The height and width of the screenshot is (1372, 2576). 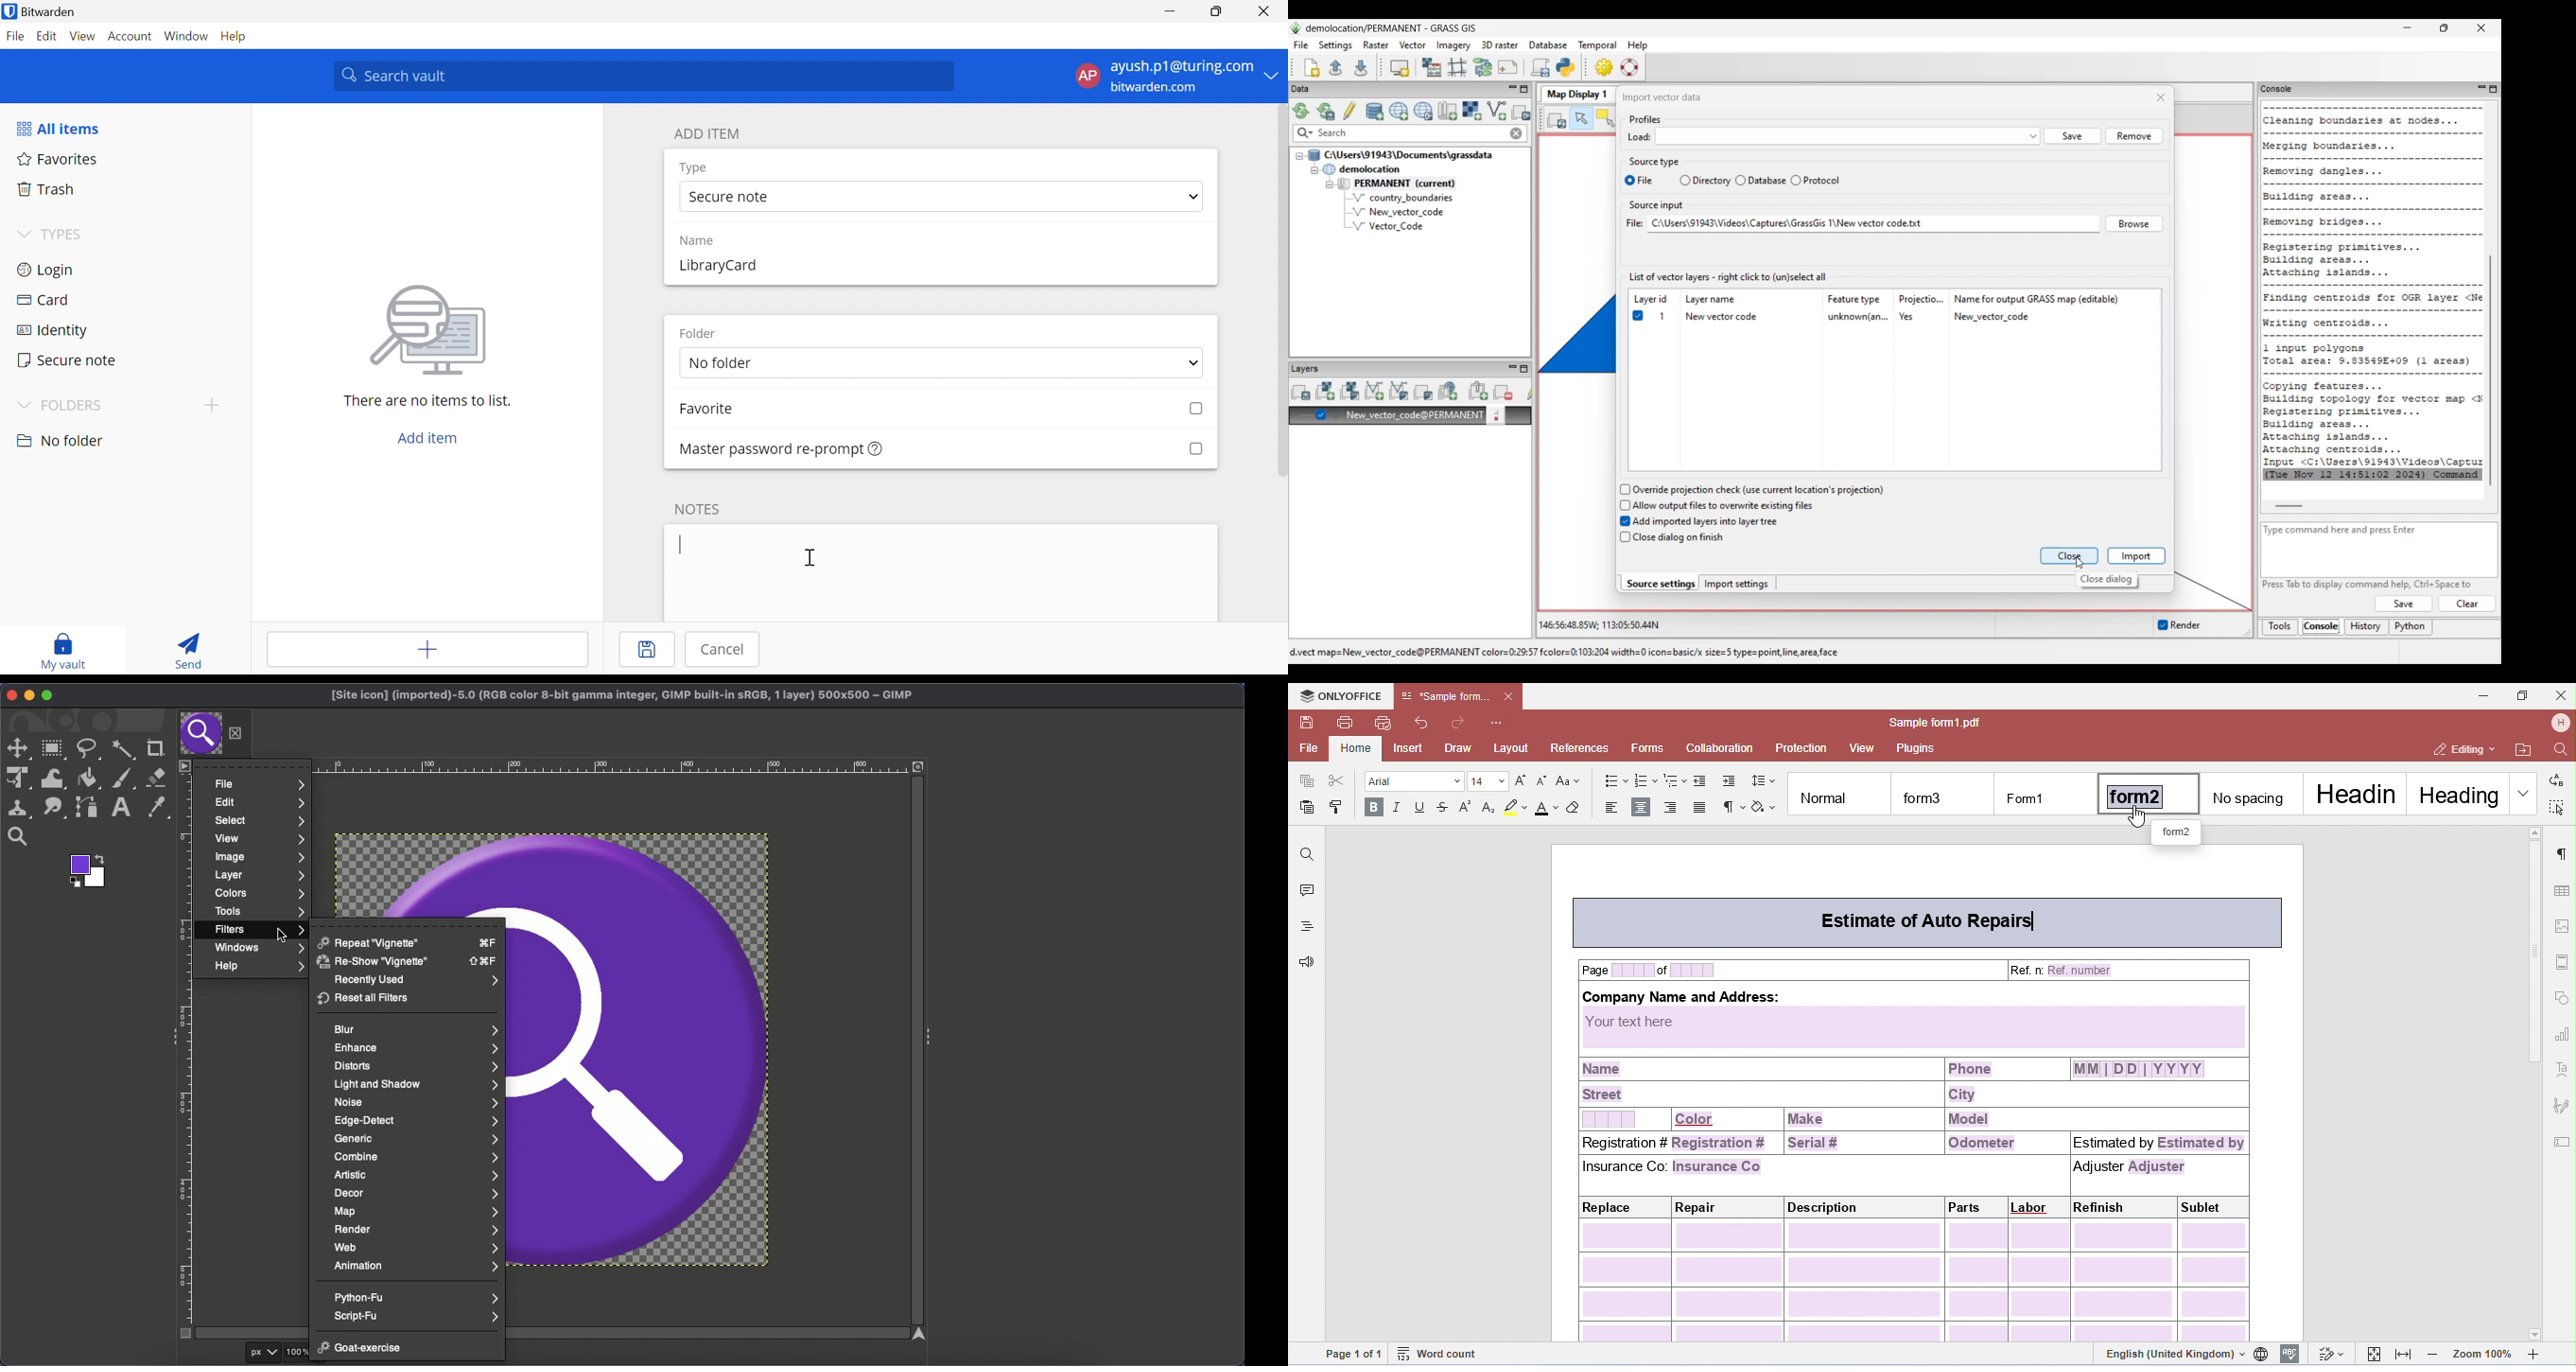 What do you see at coordinates (257, 929) in the screenshot?
I see `Filters` at bounding box center [257, 929].